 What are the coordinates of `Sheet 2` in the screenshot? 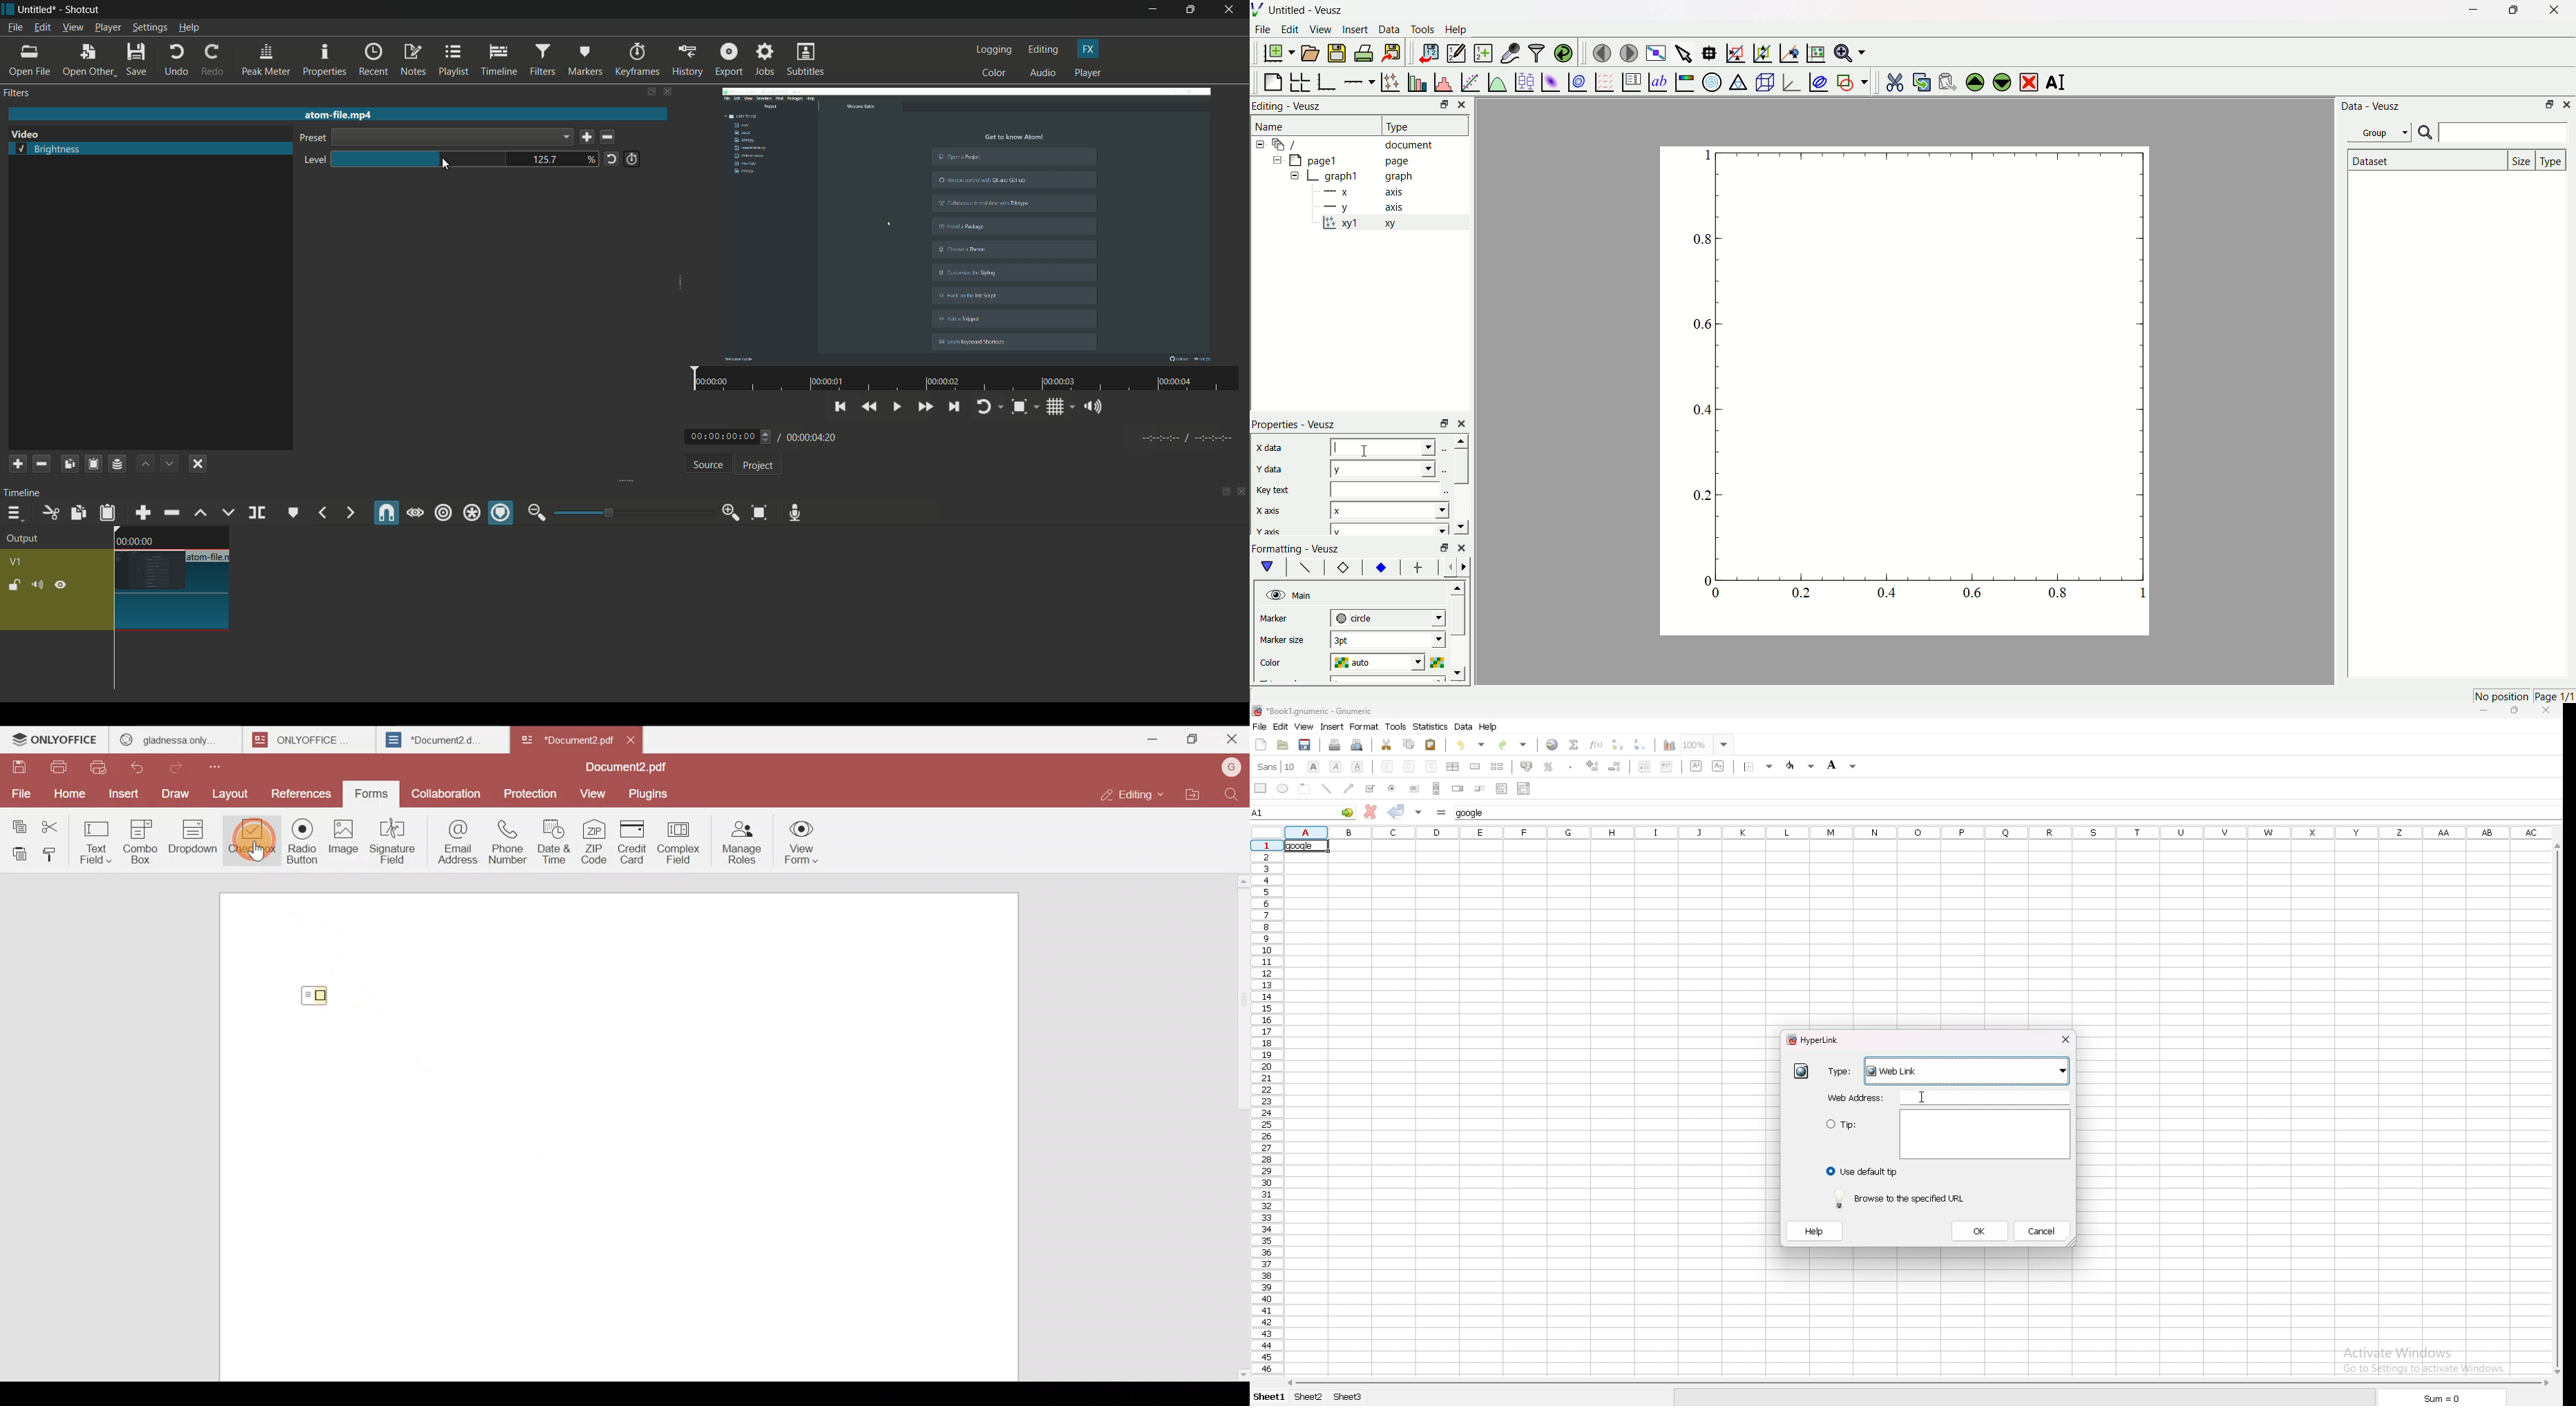 It's located at (1310, 1397).